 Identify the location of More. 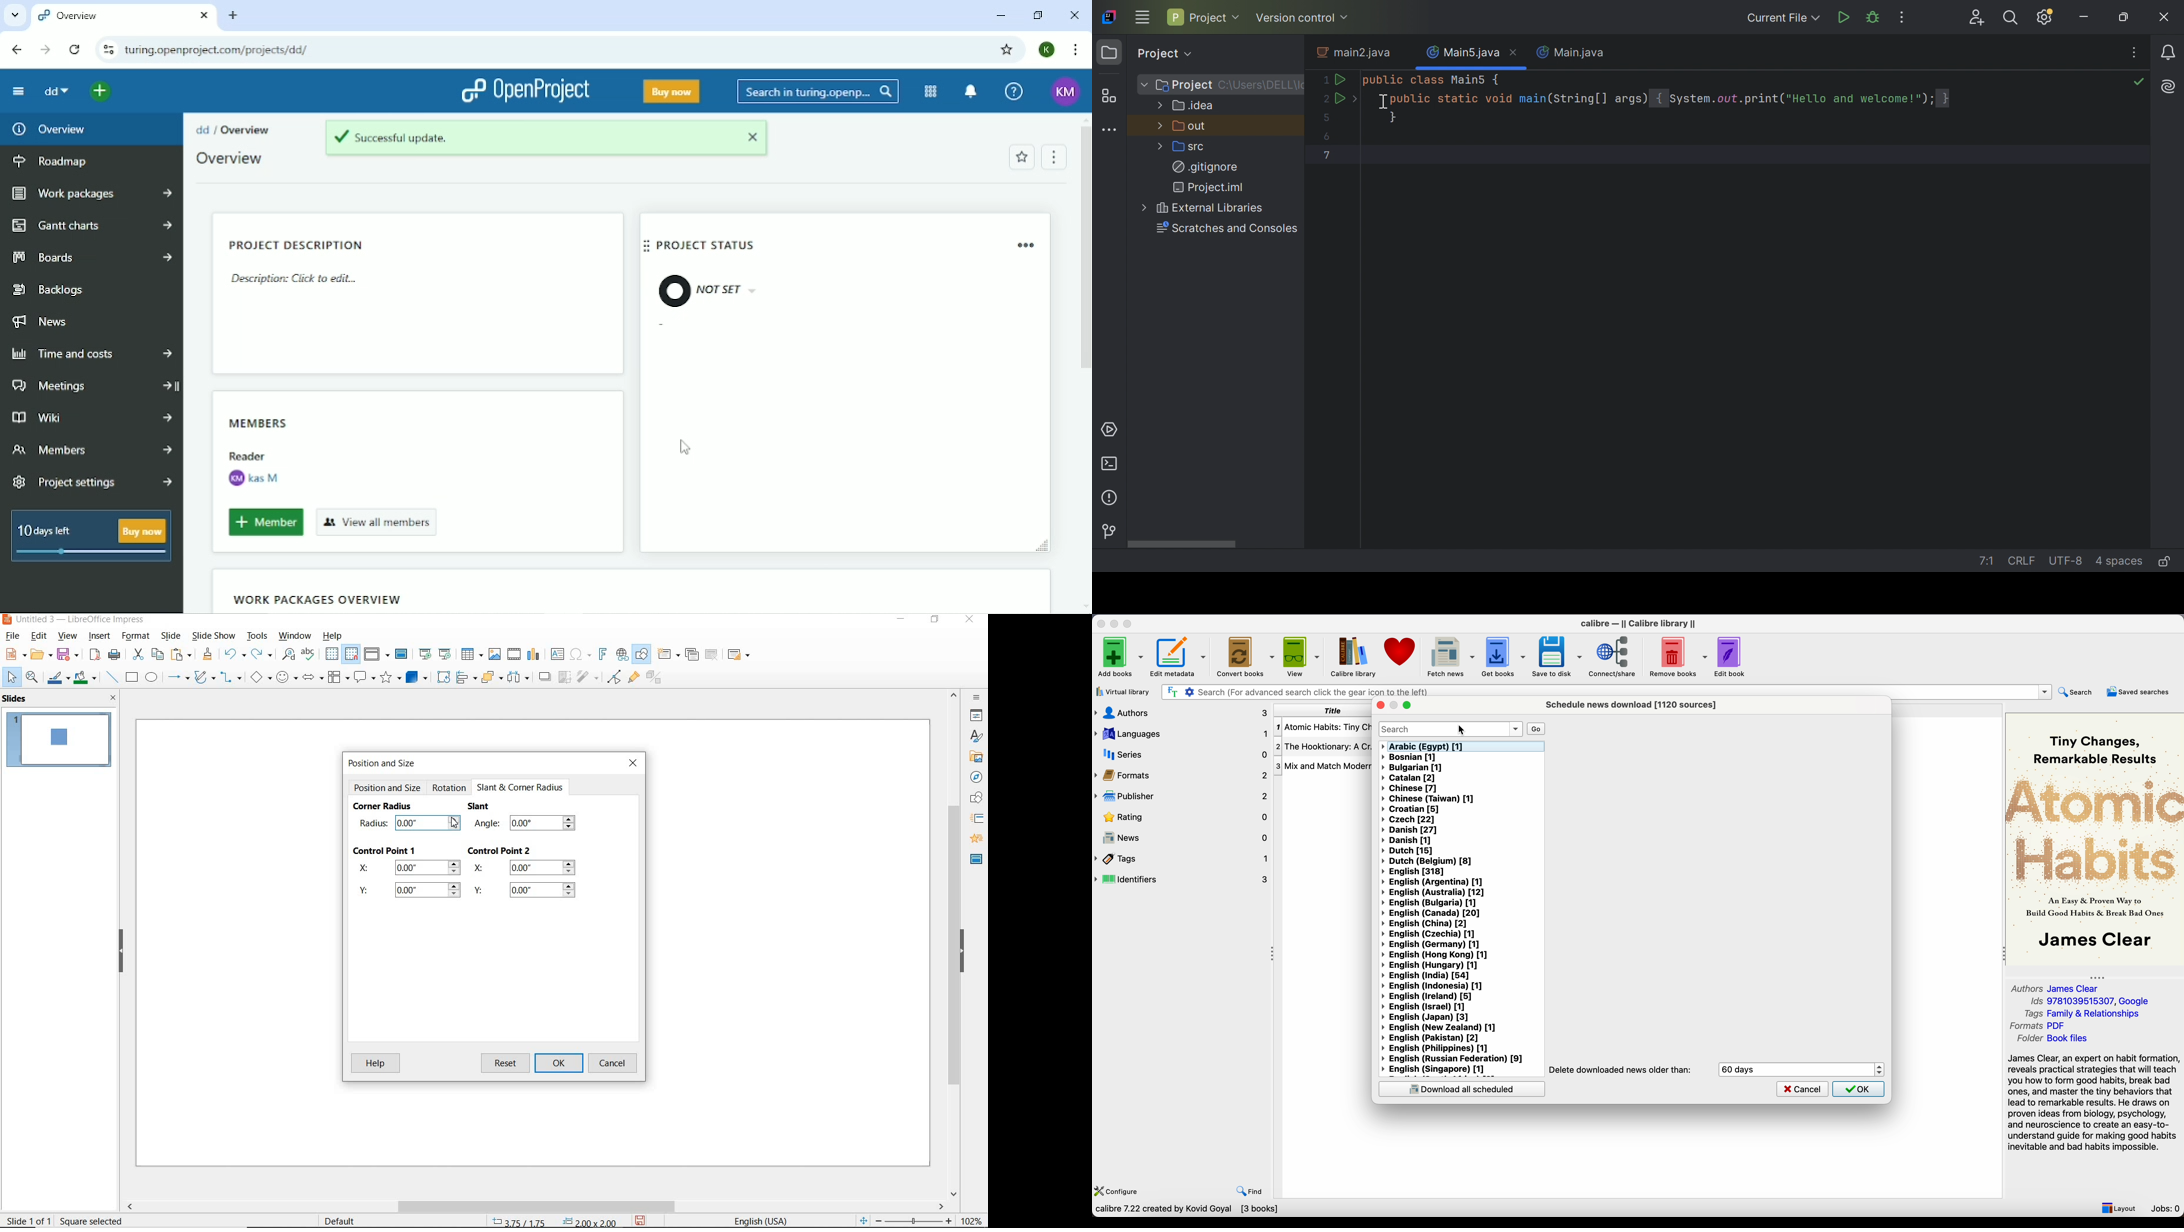
(1160, 104).